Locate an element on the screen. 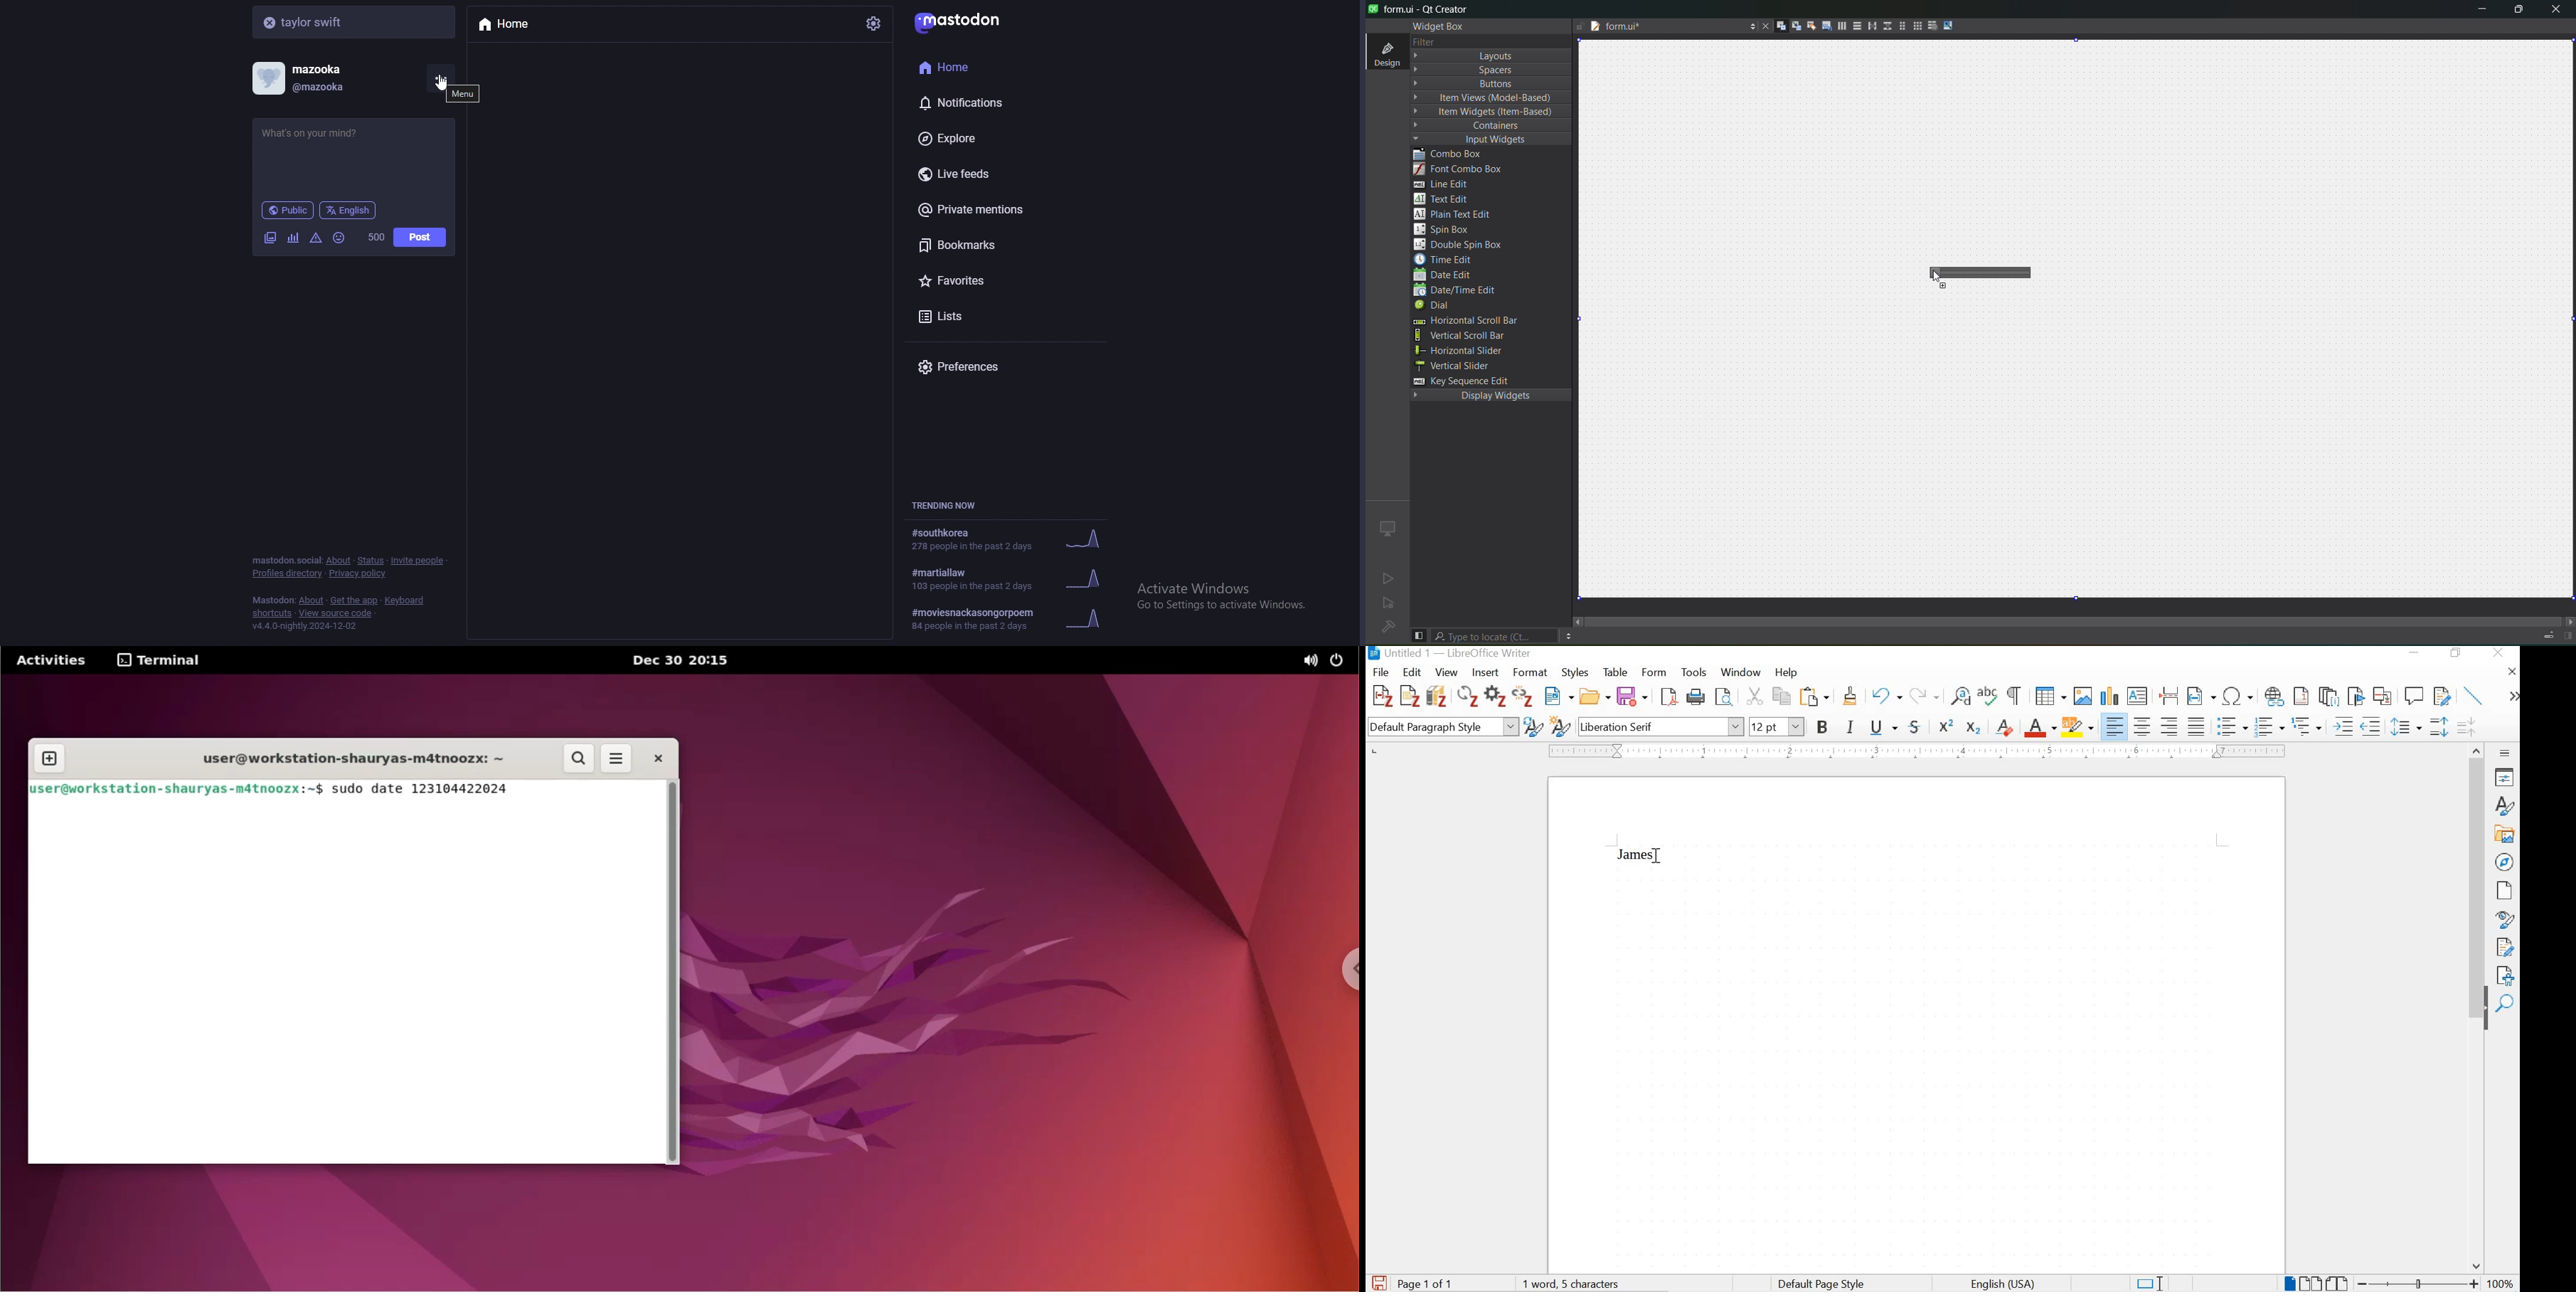  view is located at coordinates (1445, 672).